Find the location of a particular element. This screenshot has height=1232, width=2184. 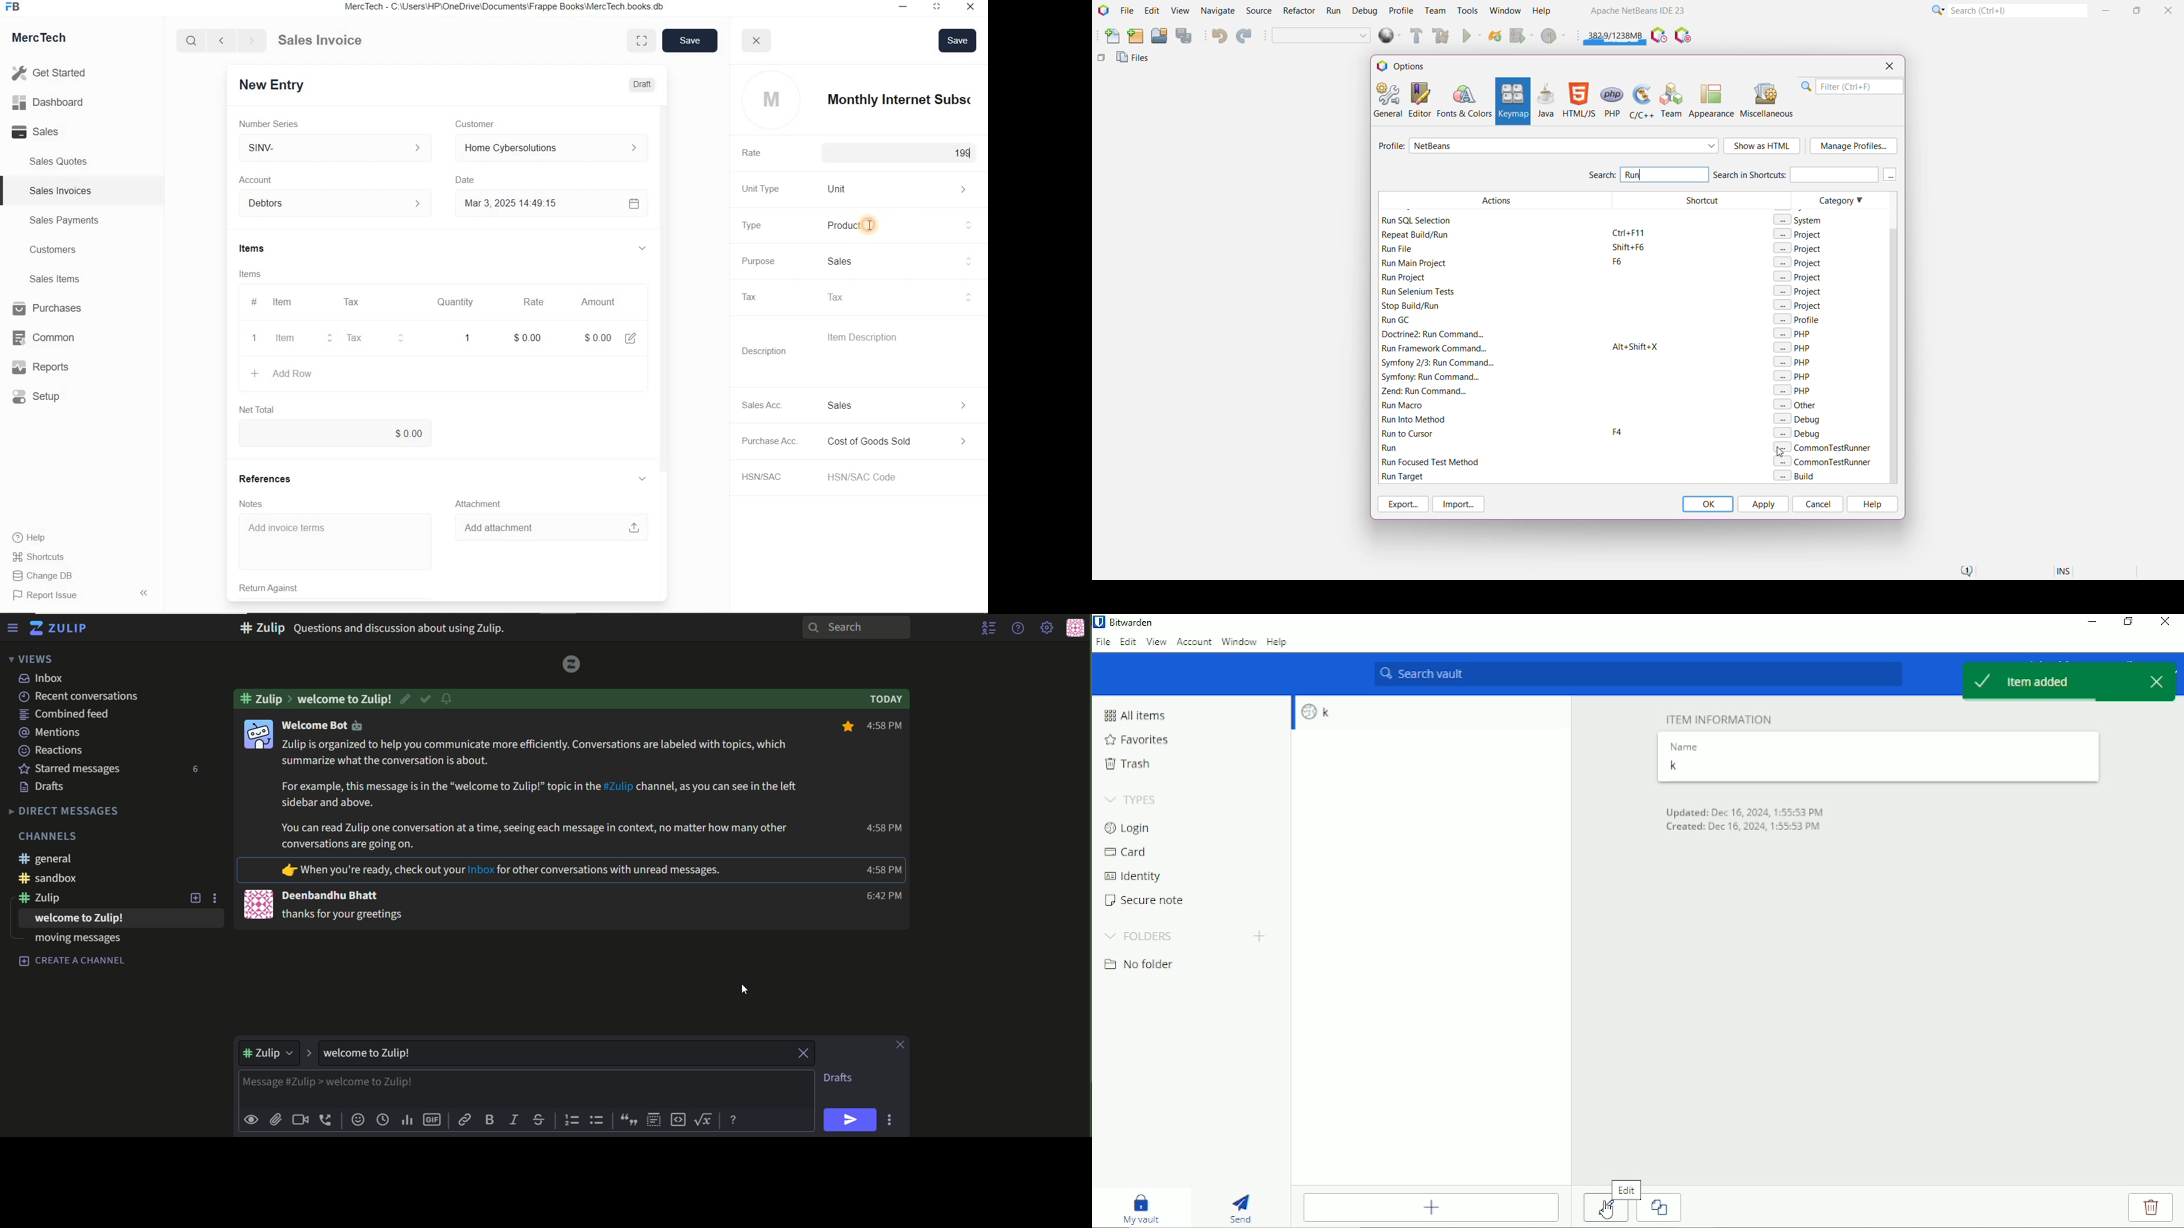

Sales Payments is located at coordinates (62, 221).